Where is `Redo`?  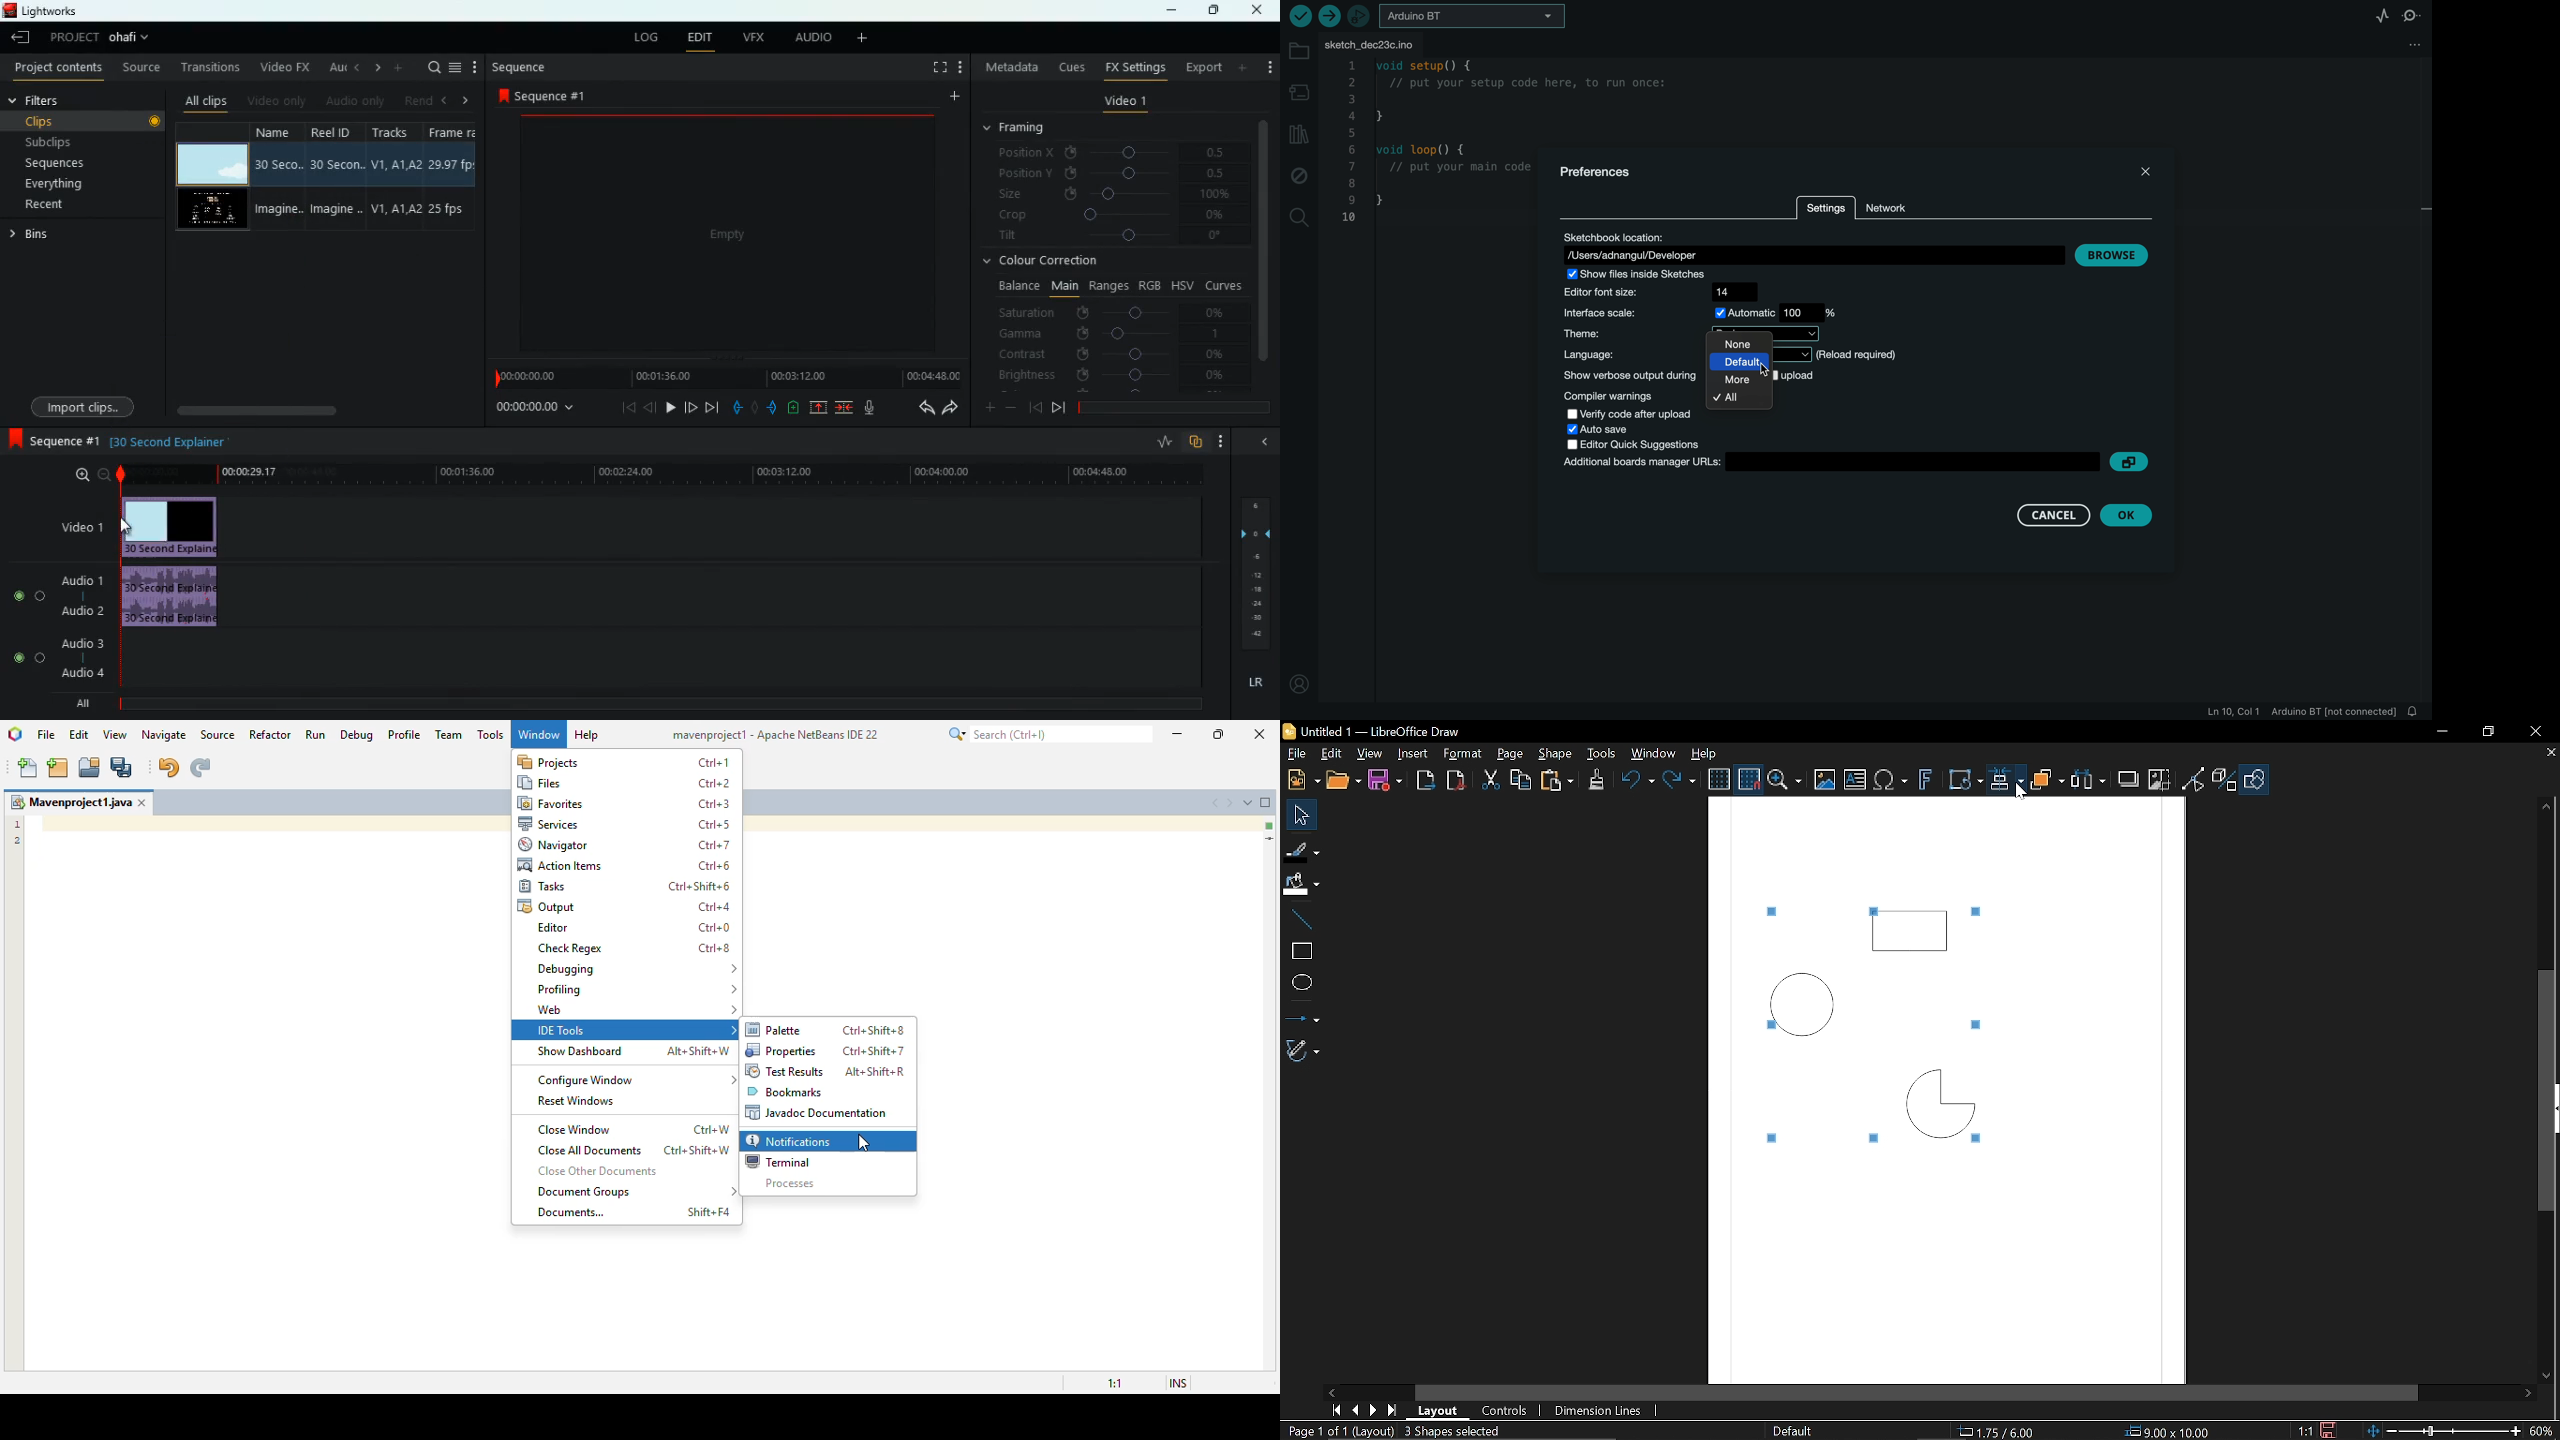 Redo is located at coordinates (1680, 781).